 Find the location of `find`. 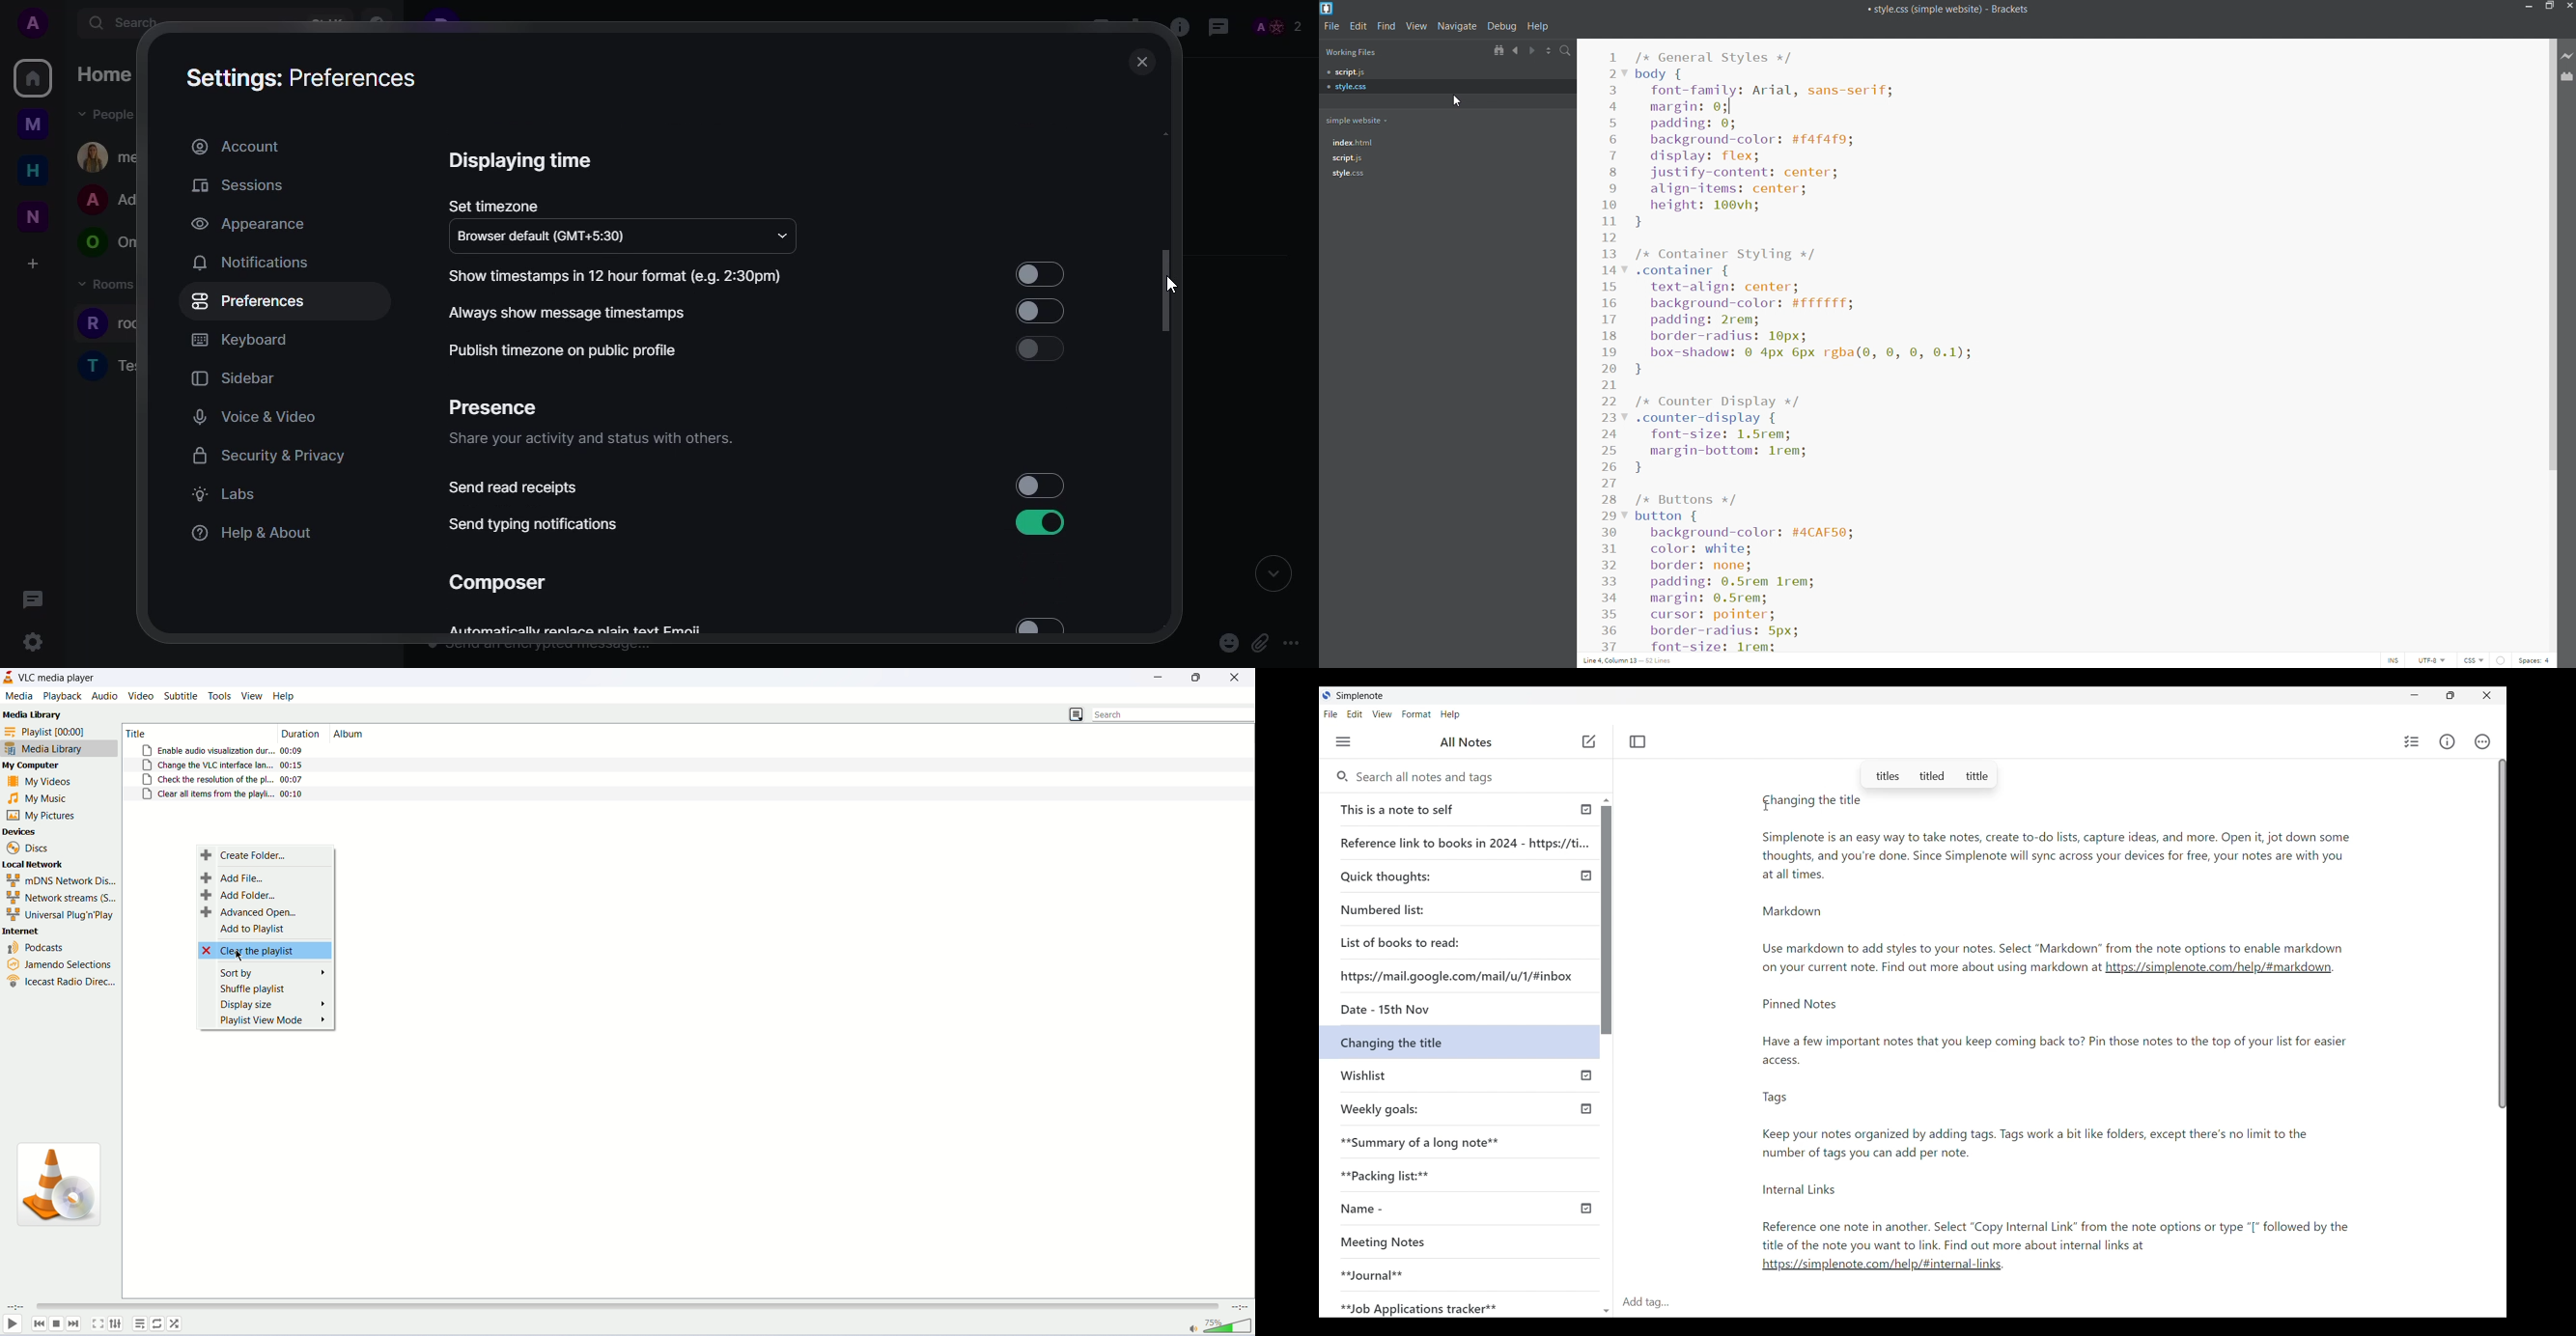

find is located at coordinates (1387, 27).